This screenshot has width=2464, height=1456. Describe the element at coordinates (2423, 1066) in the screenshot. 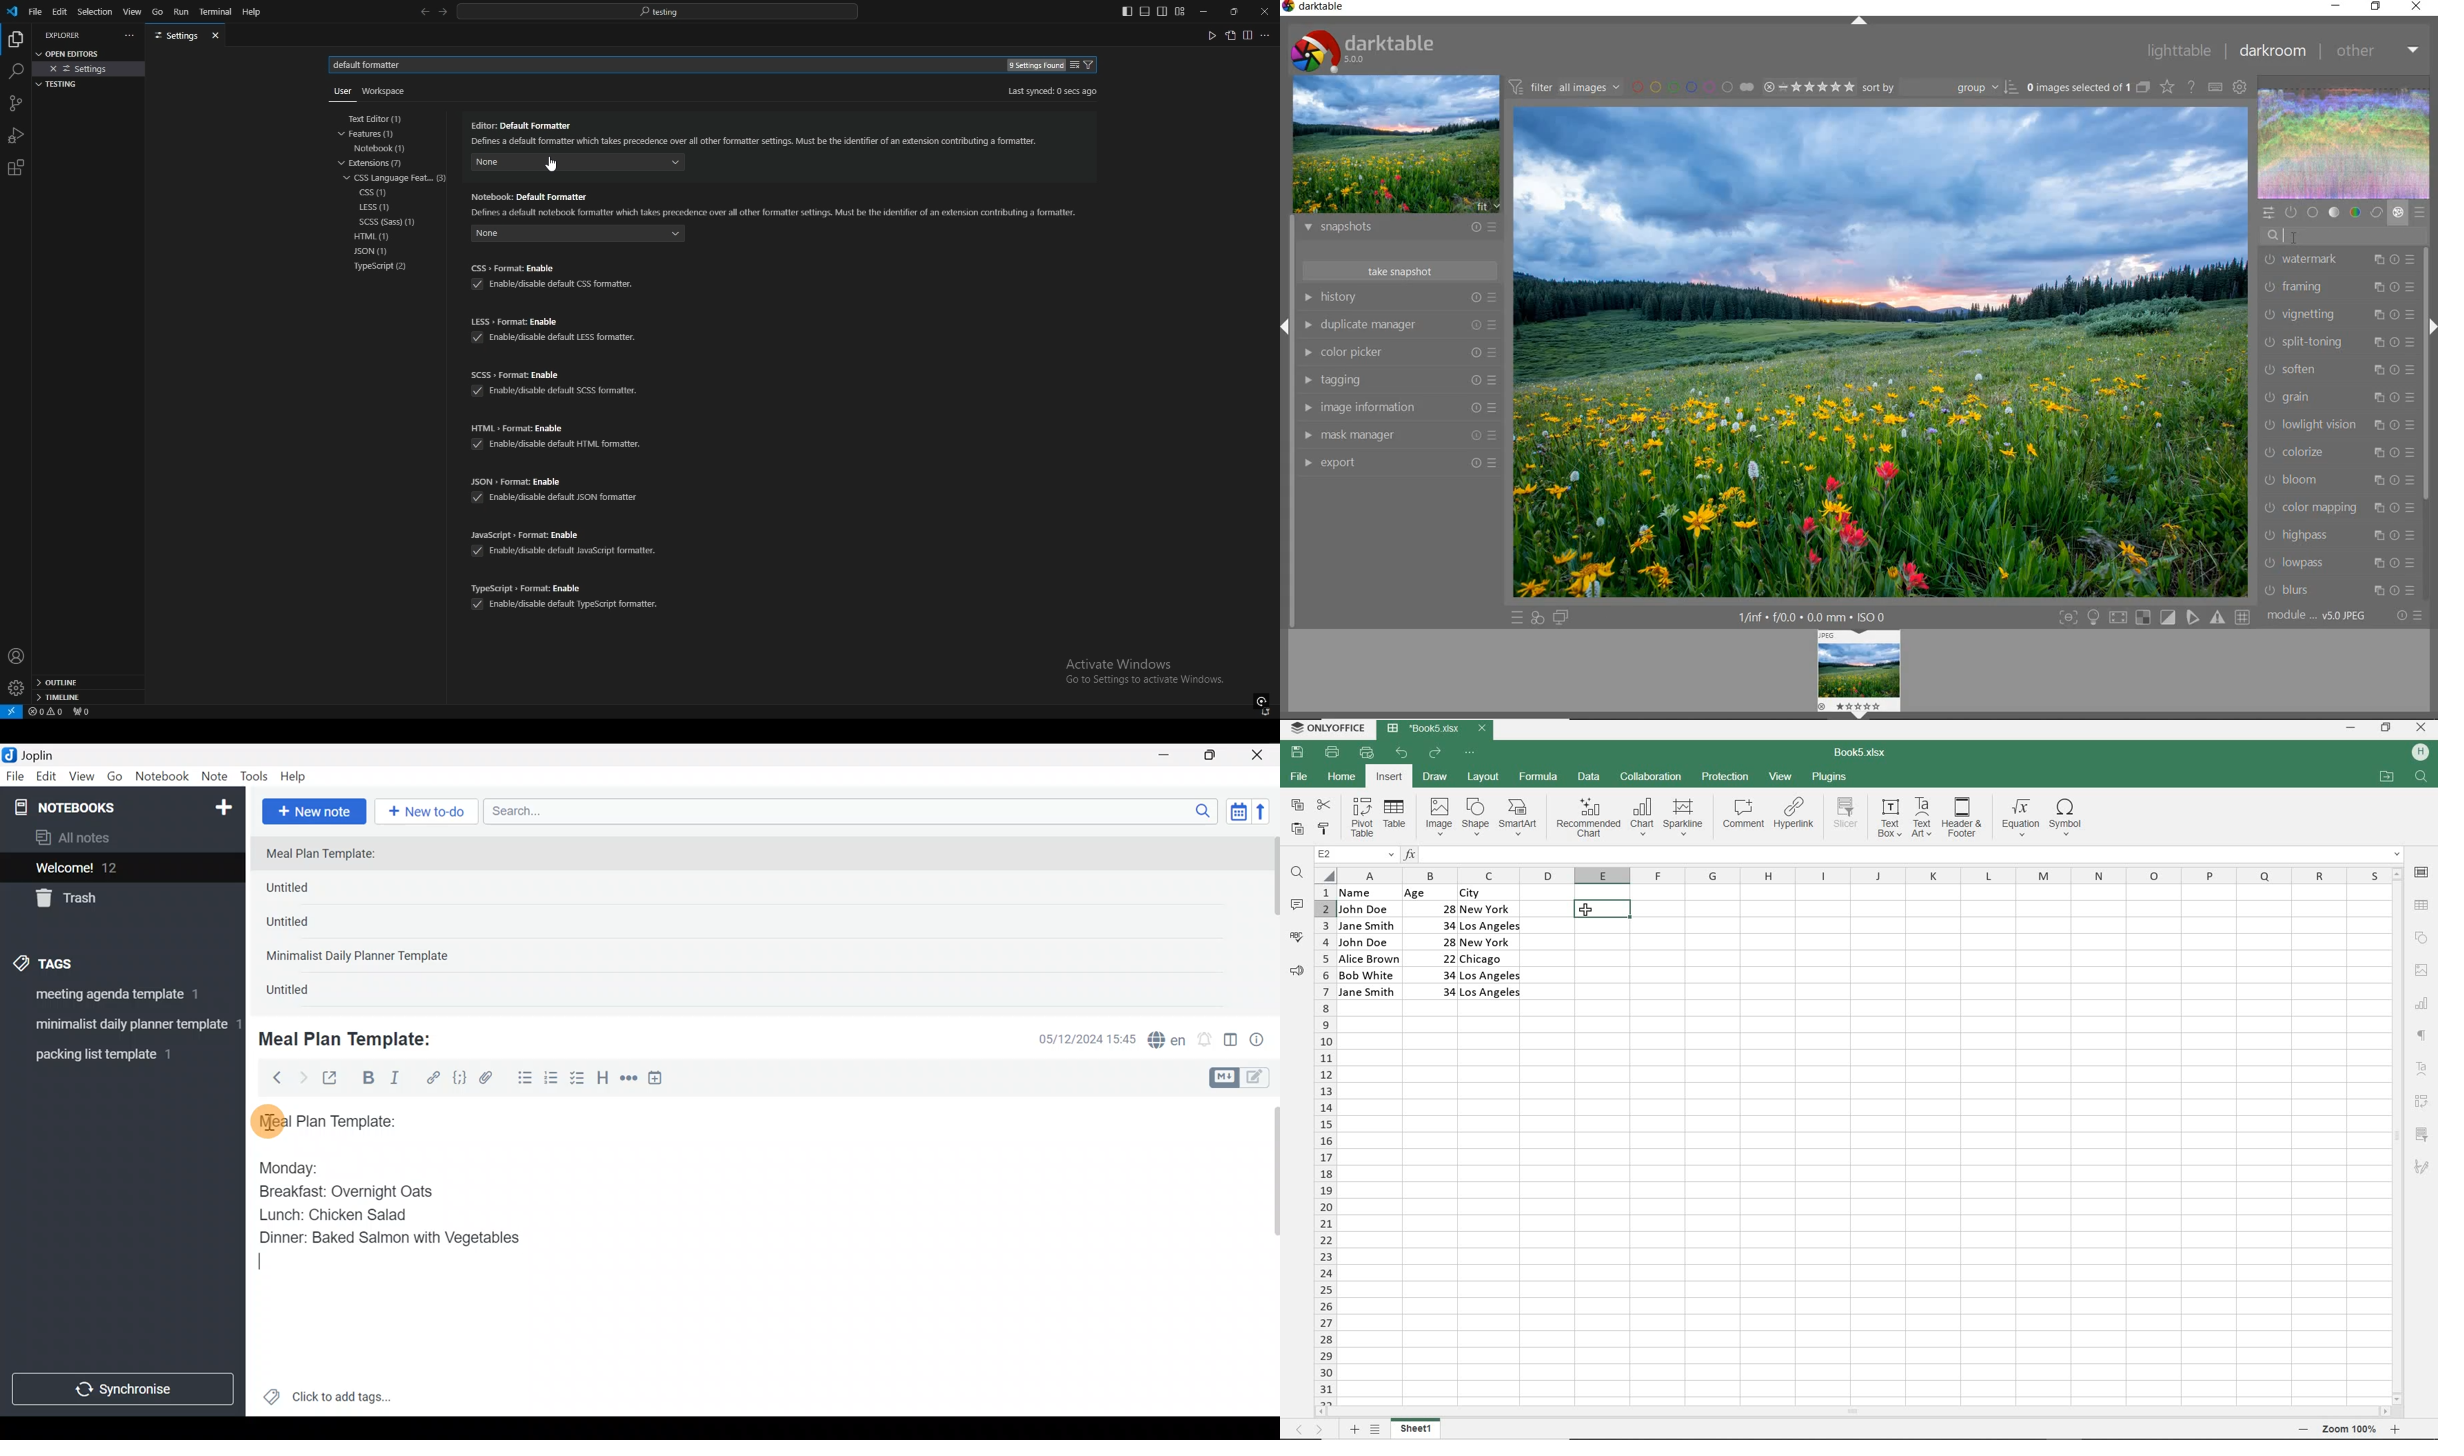

I see `TEXT ART` at that location.